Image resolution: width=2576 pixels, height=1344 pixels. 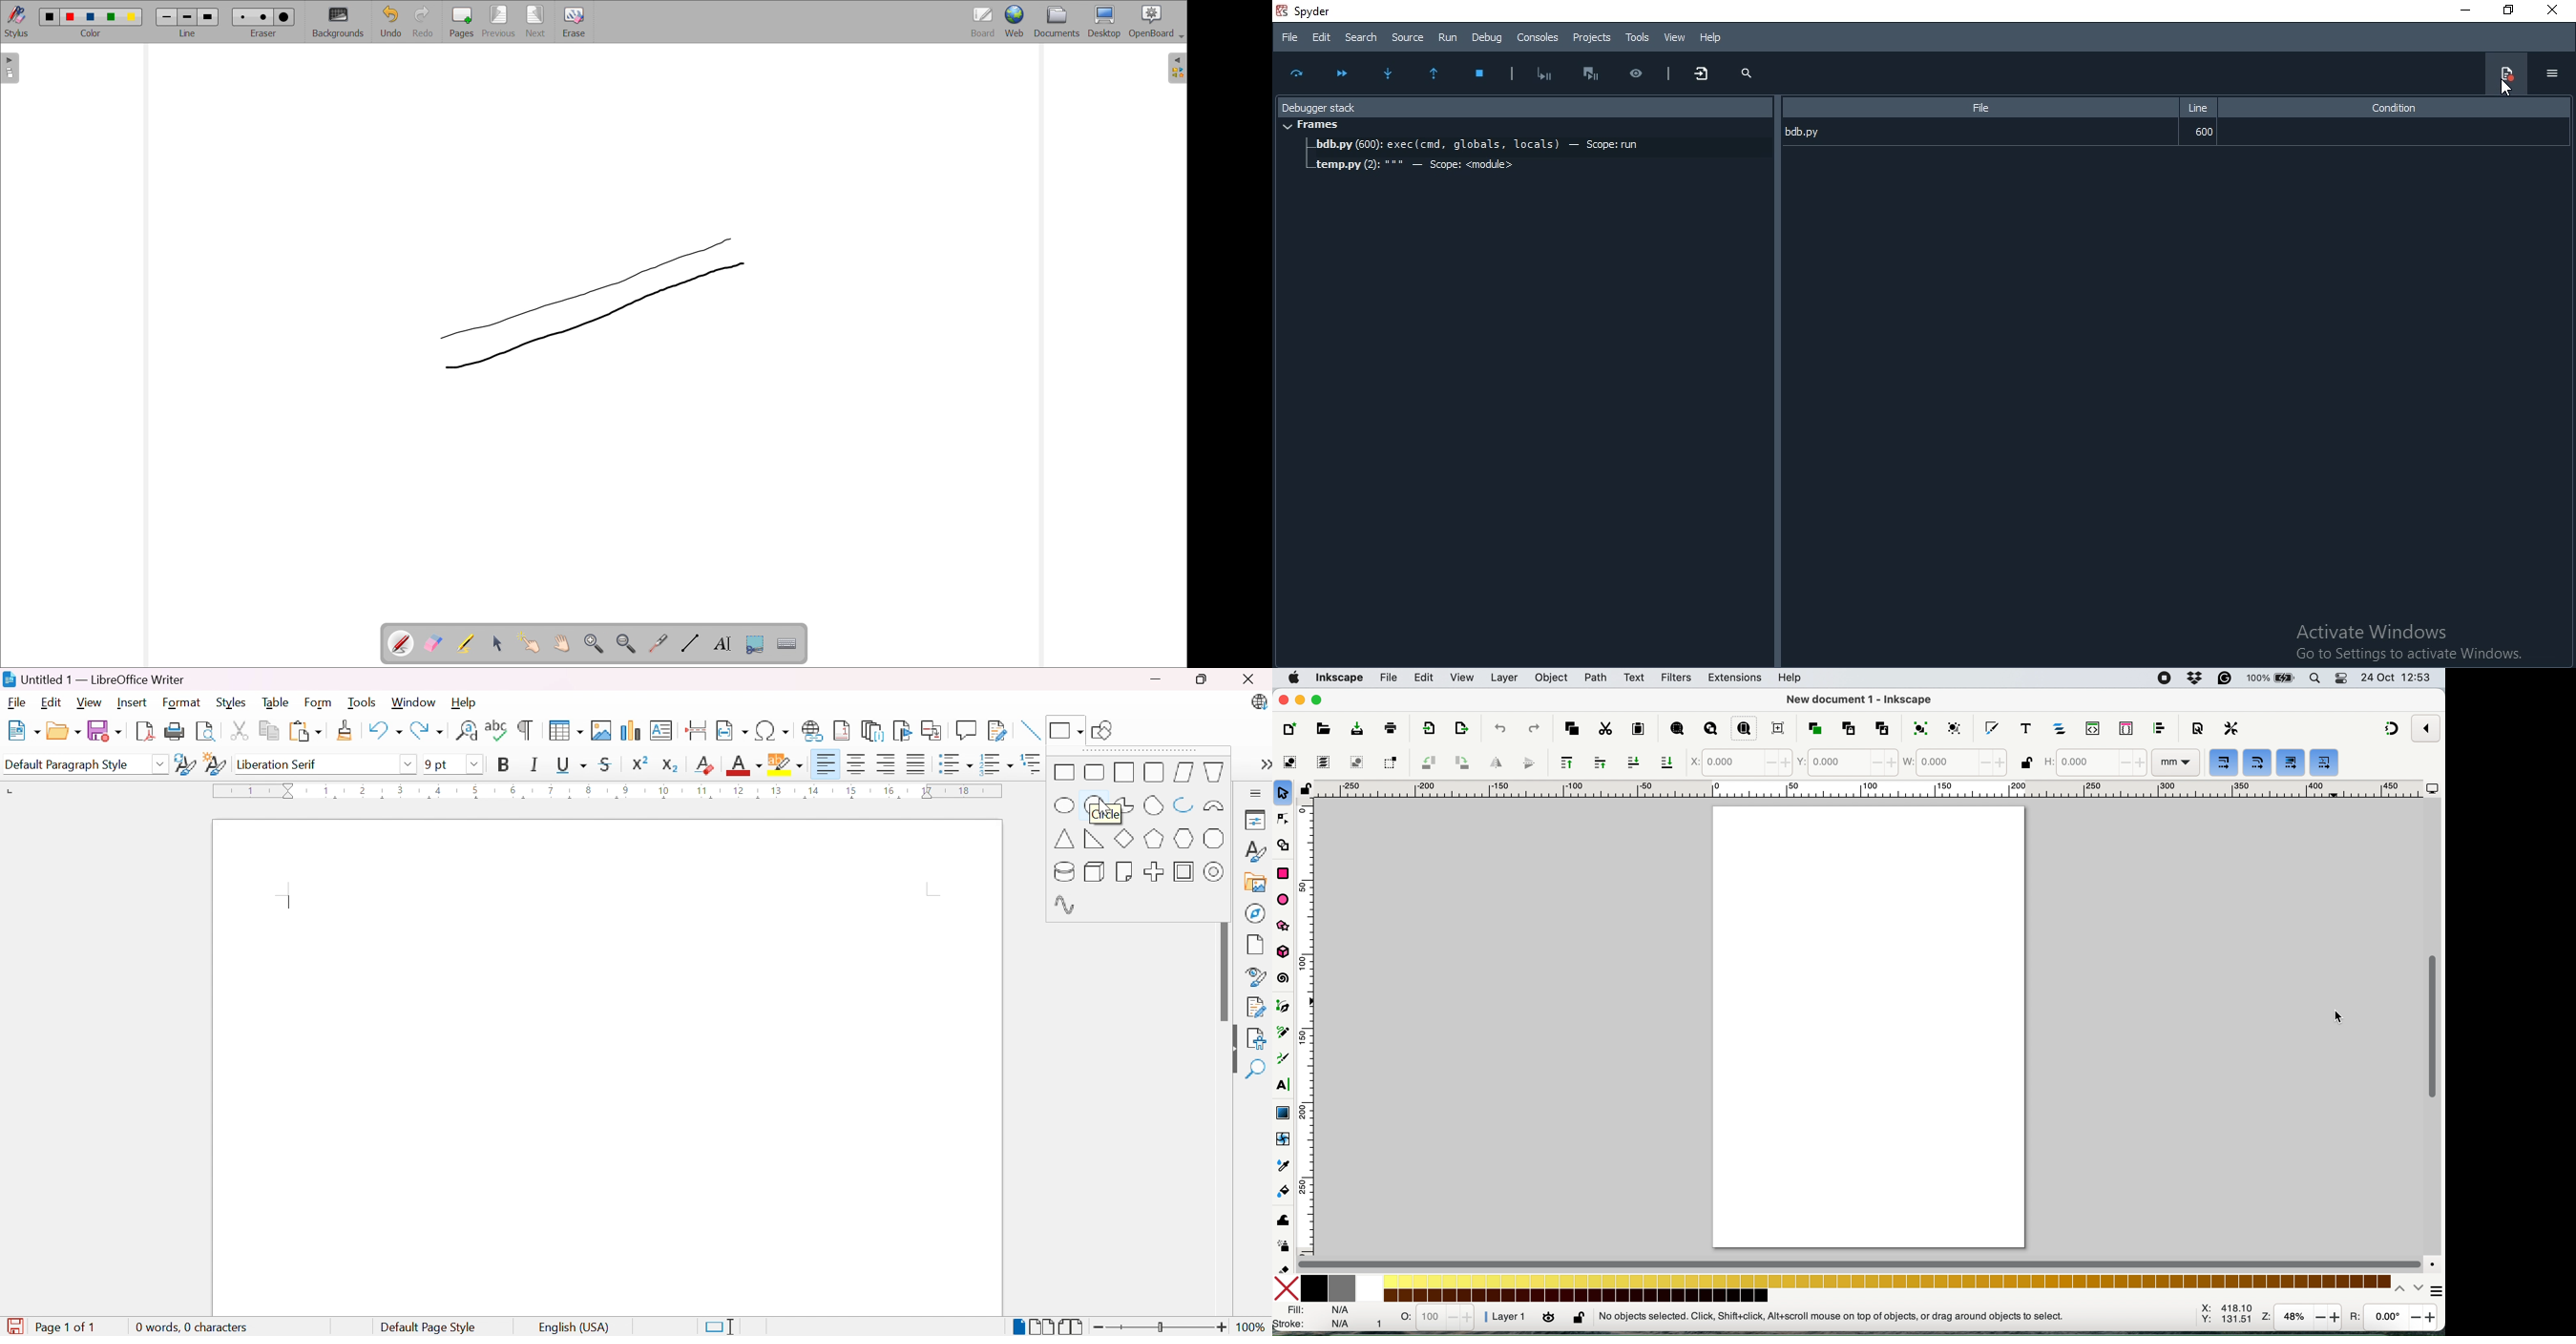 What do you see at coordinates (2342, 679) in the screenshot?
I see `control center` at bounding box center [2342, 679].